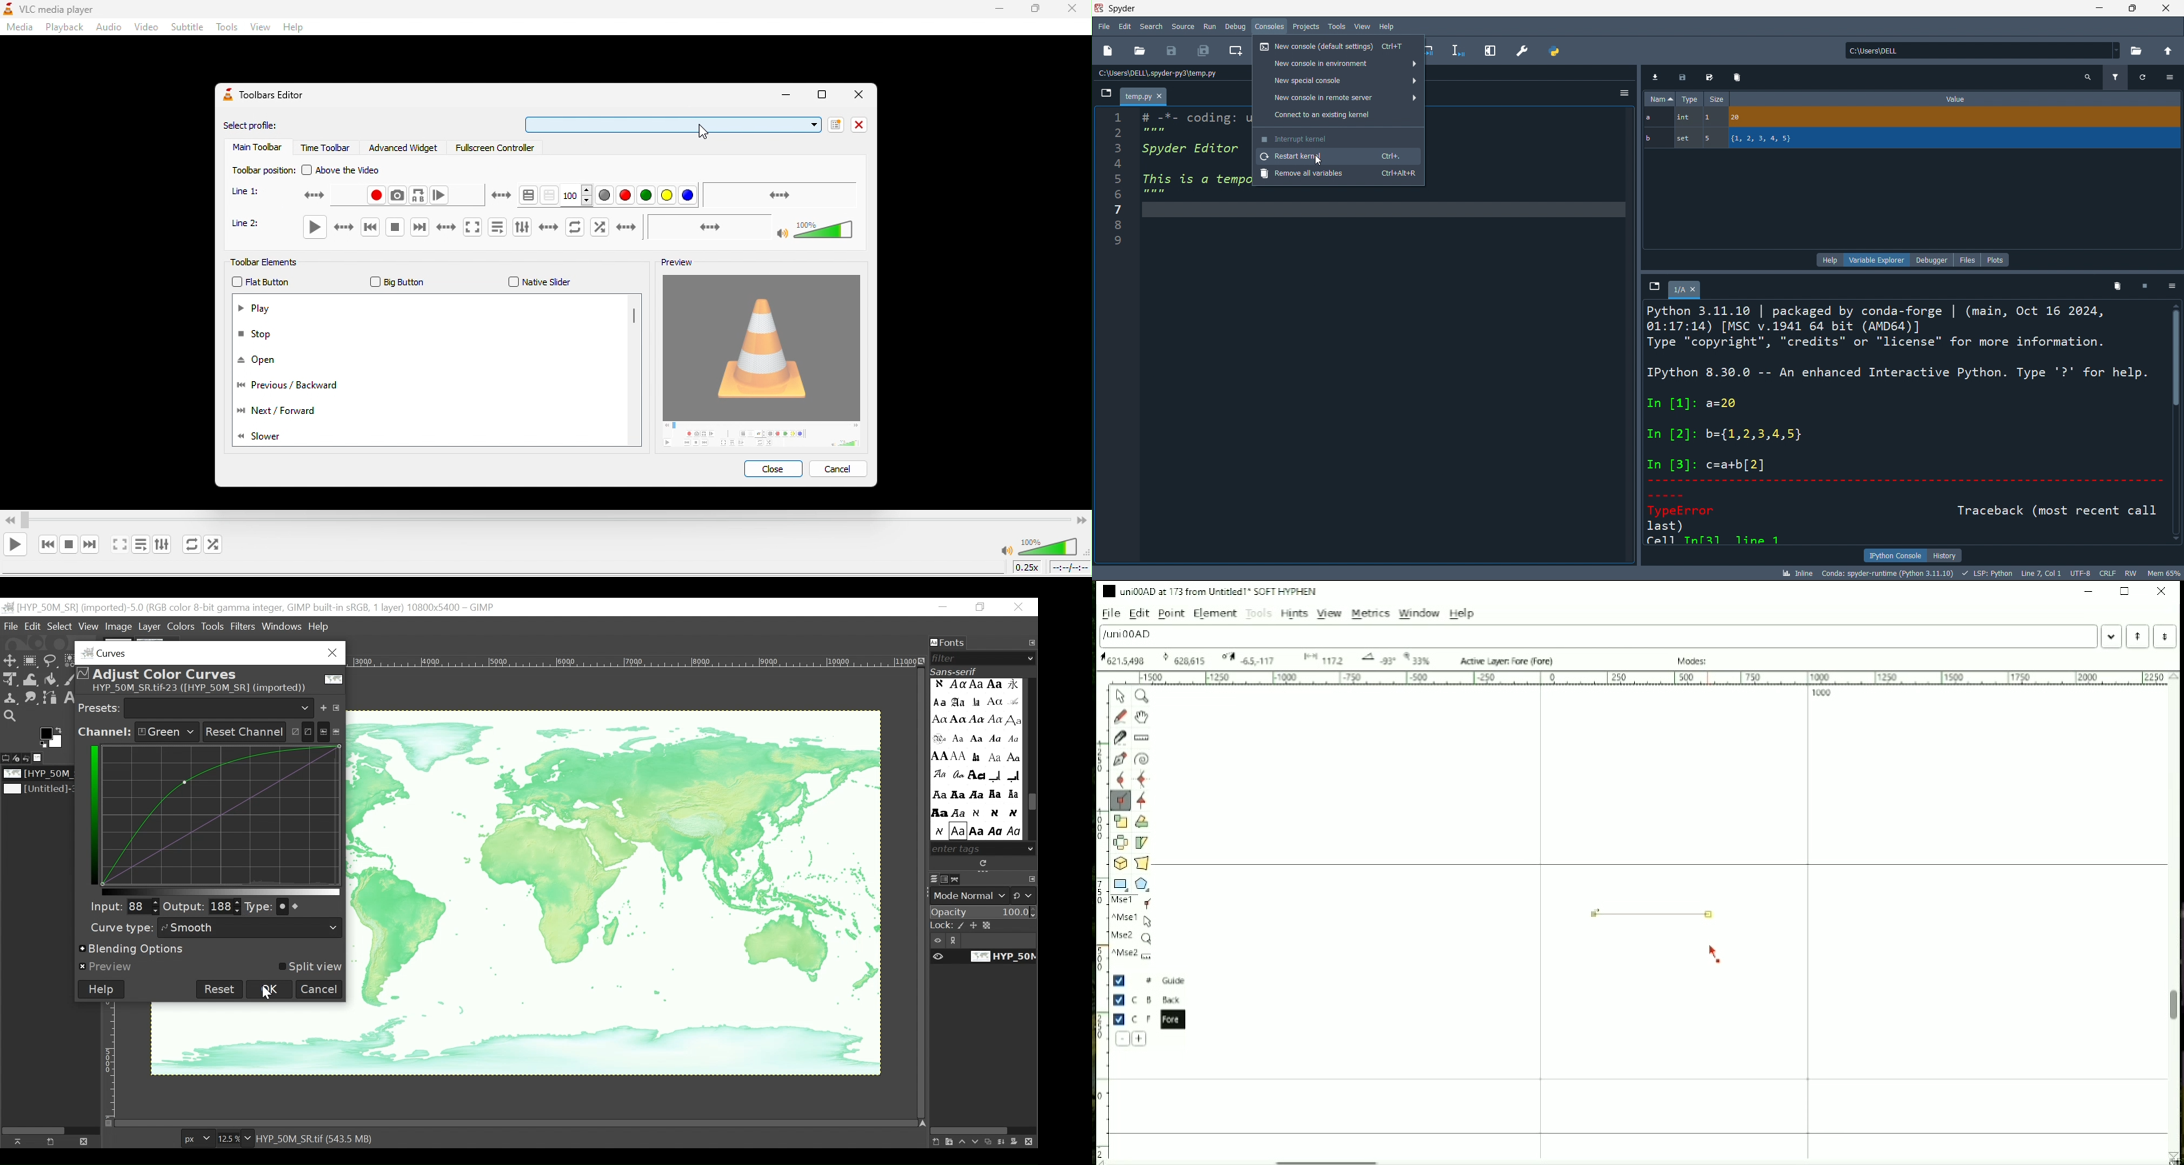  I want to click on close, so click(772, 468).